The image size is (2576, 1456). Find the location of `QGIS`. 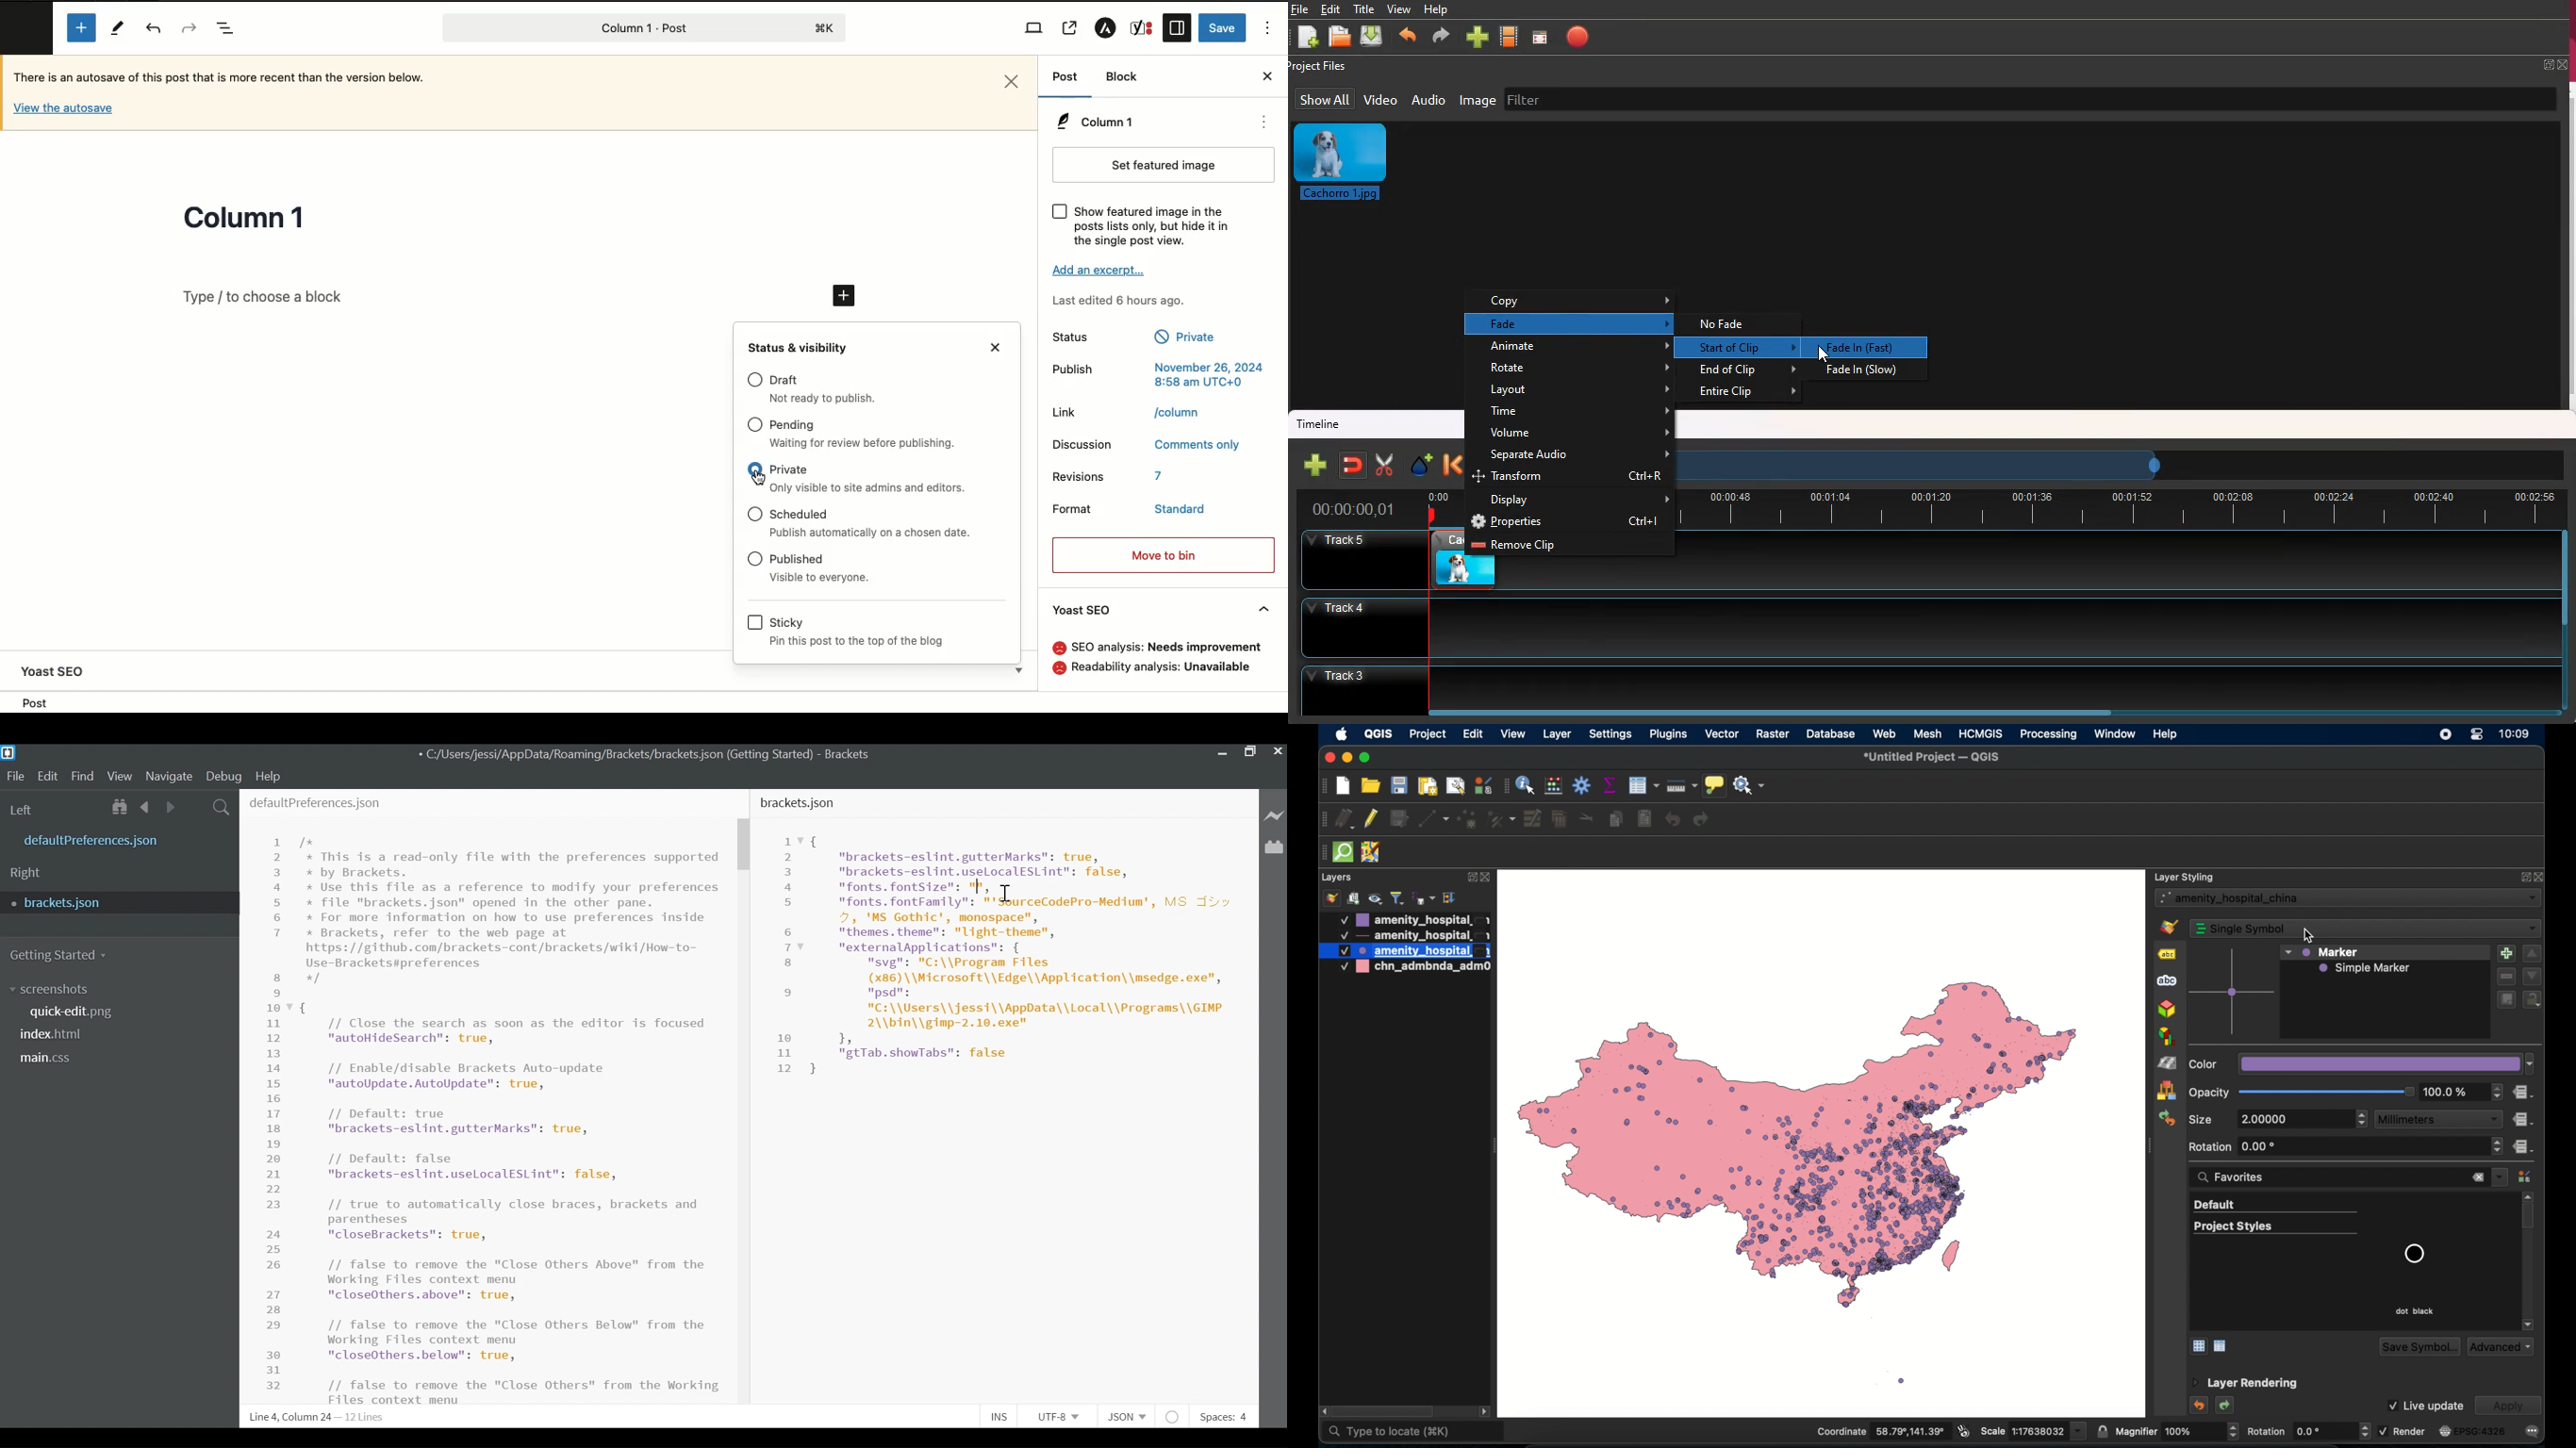

QGIS is located at coordinates (1378, 733).